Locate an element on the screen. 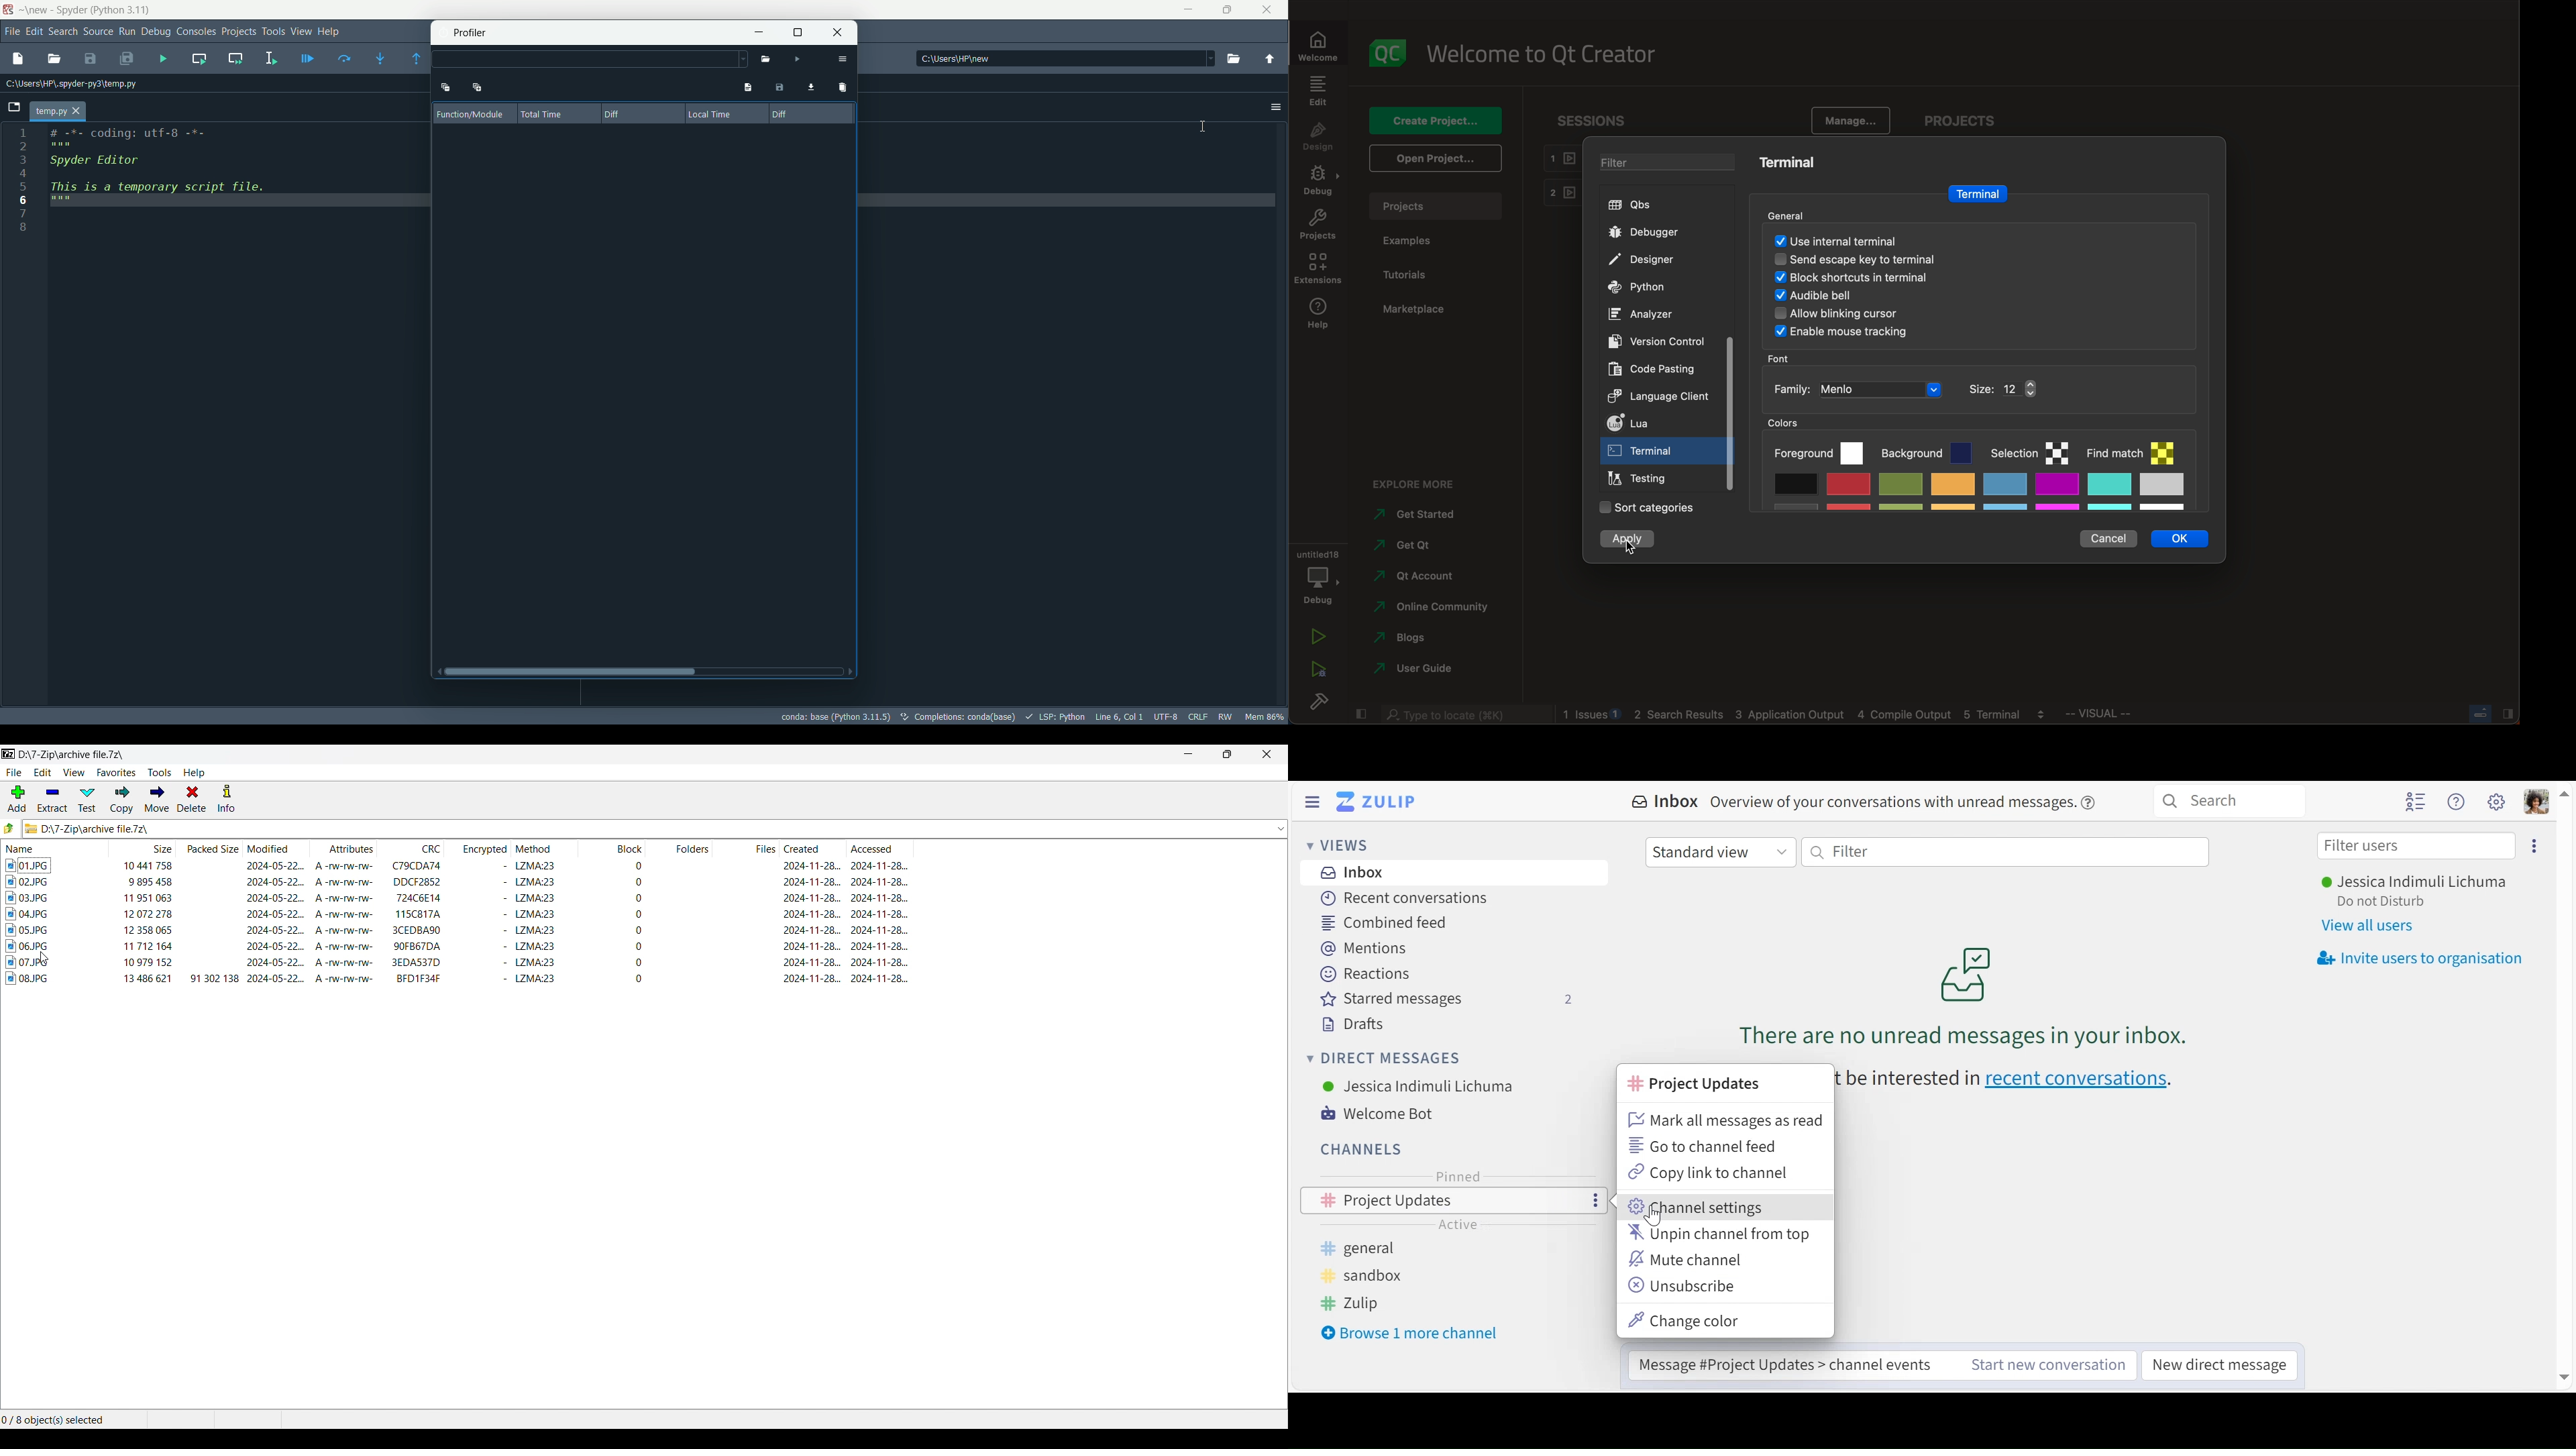 This screenshot has width=2576, height=1456. save profiling data is located at coordinates (780, 88).